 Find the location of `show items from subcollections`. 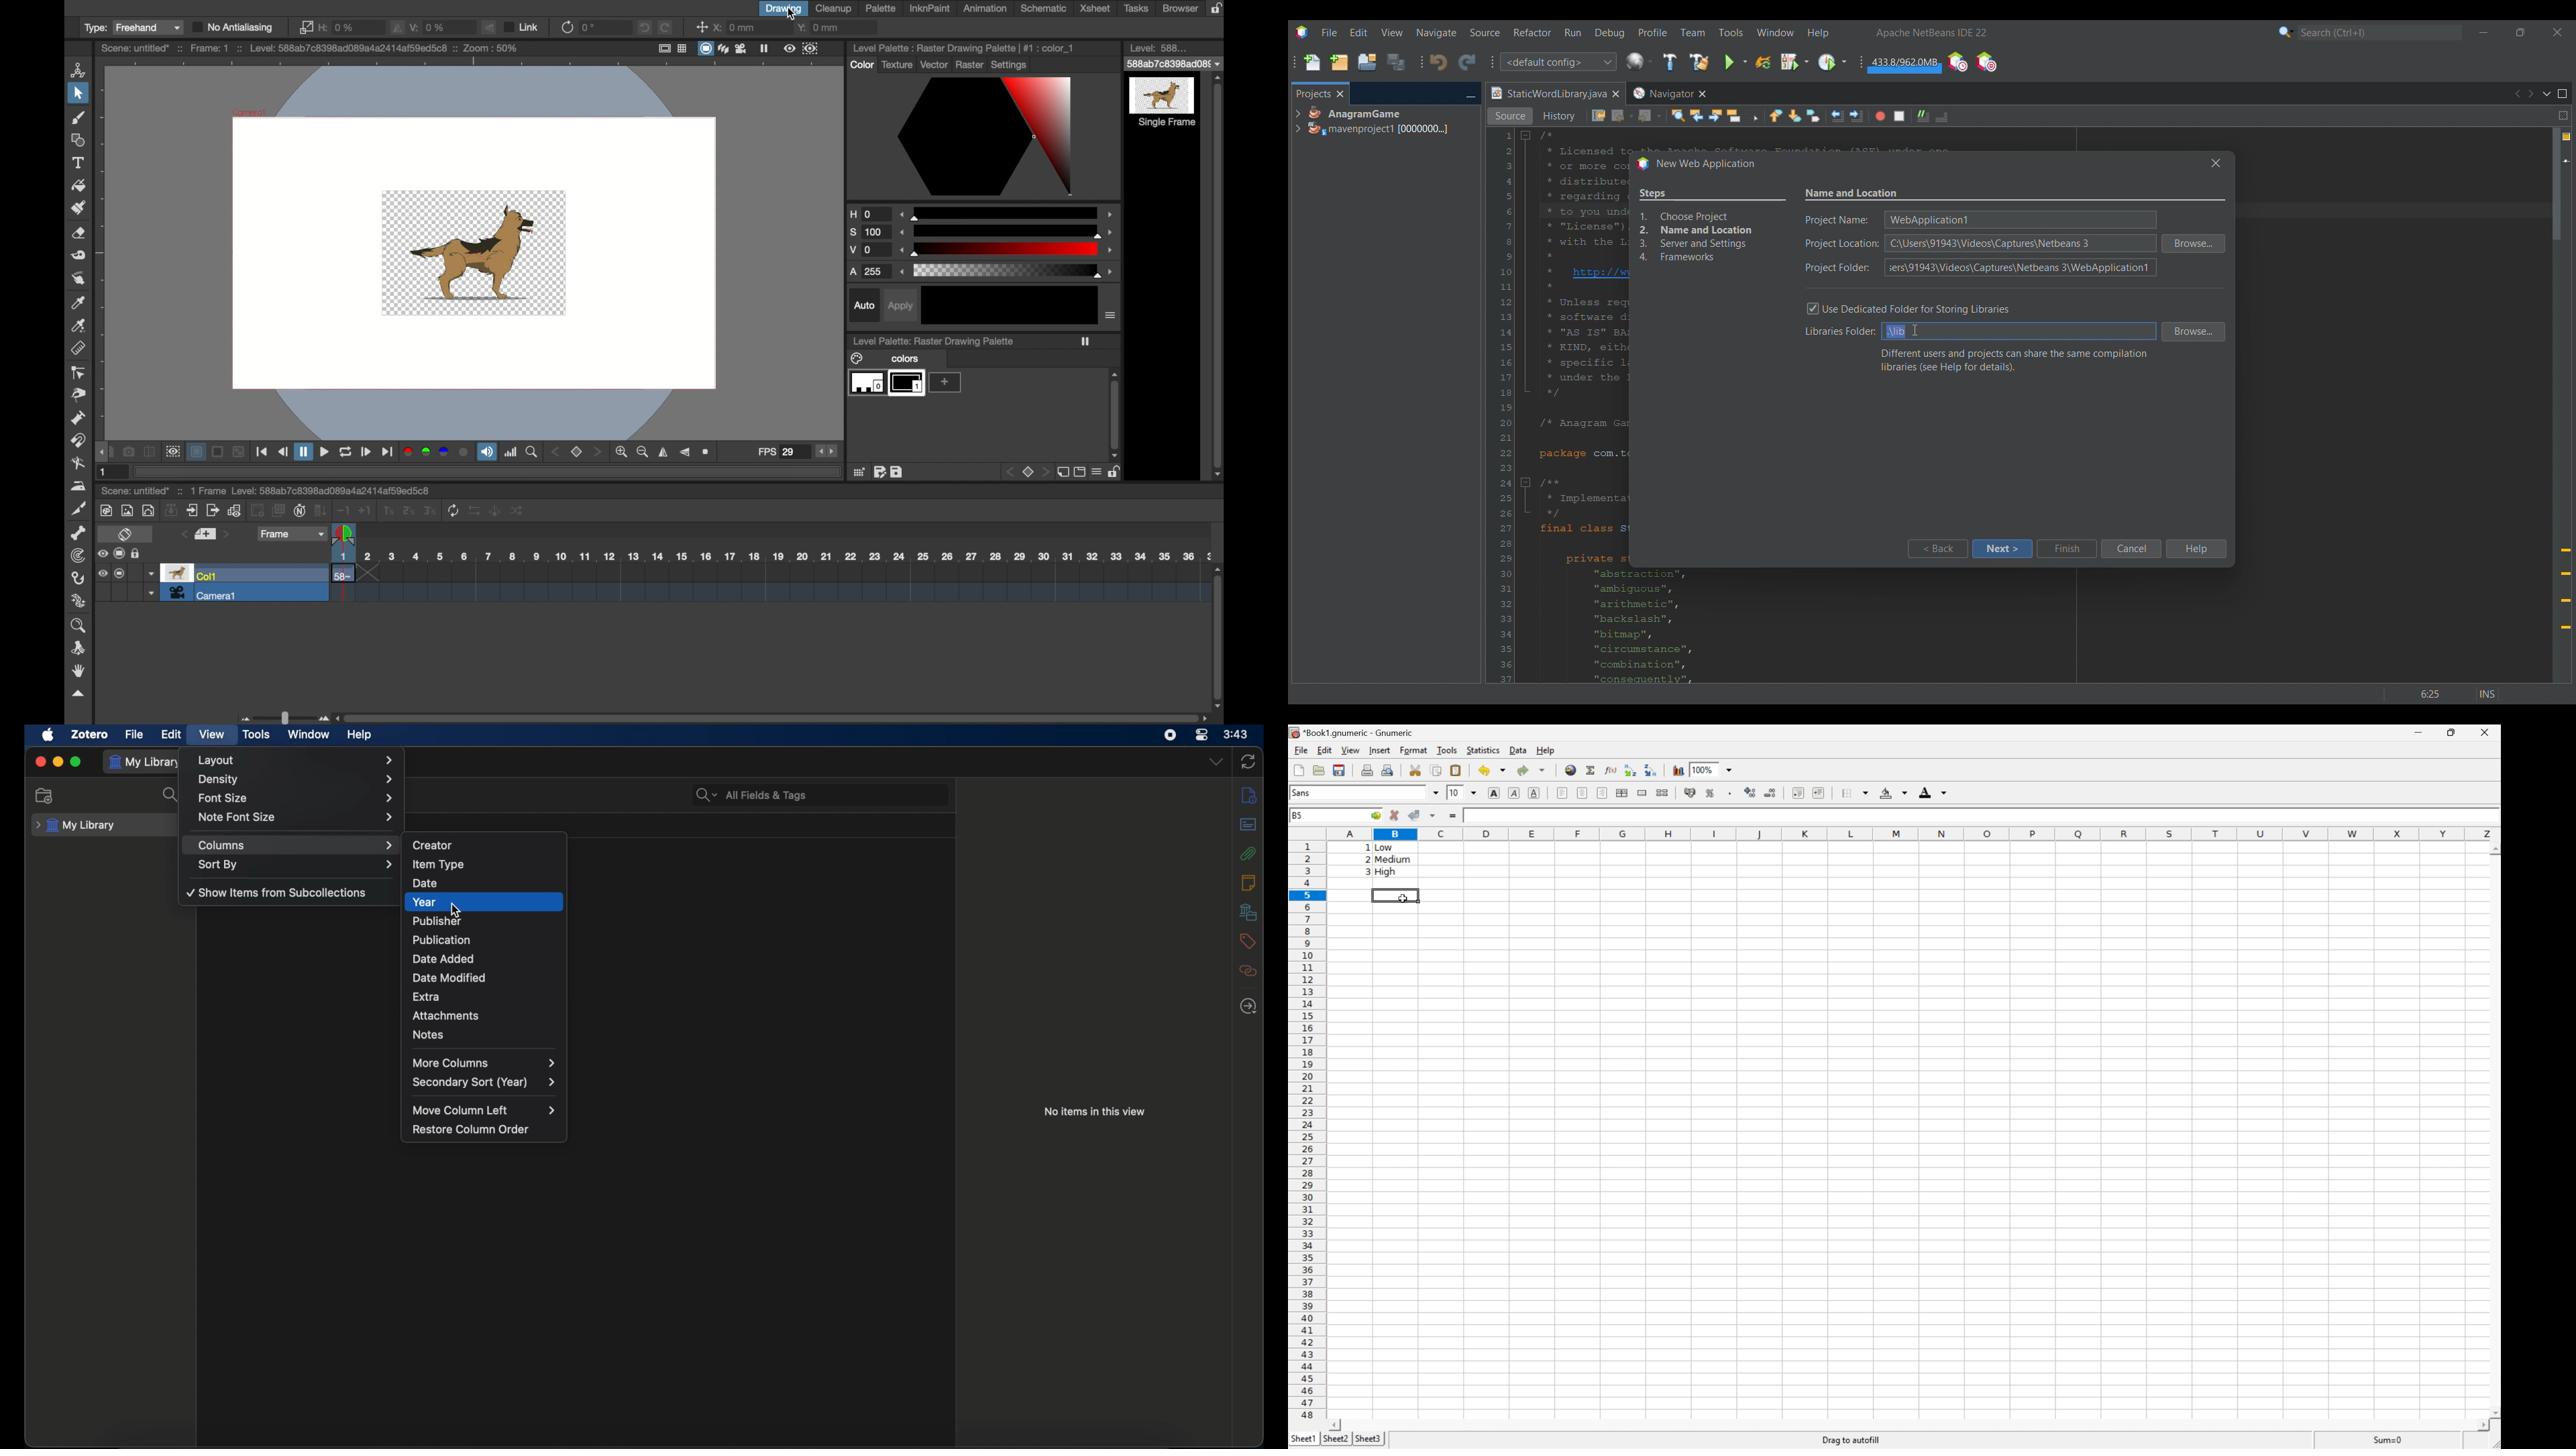

show items from subcollections is located at coordinates (276, 892).